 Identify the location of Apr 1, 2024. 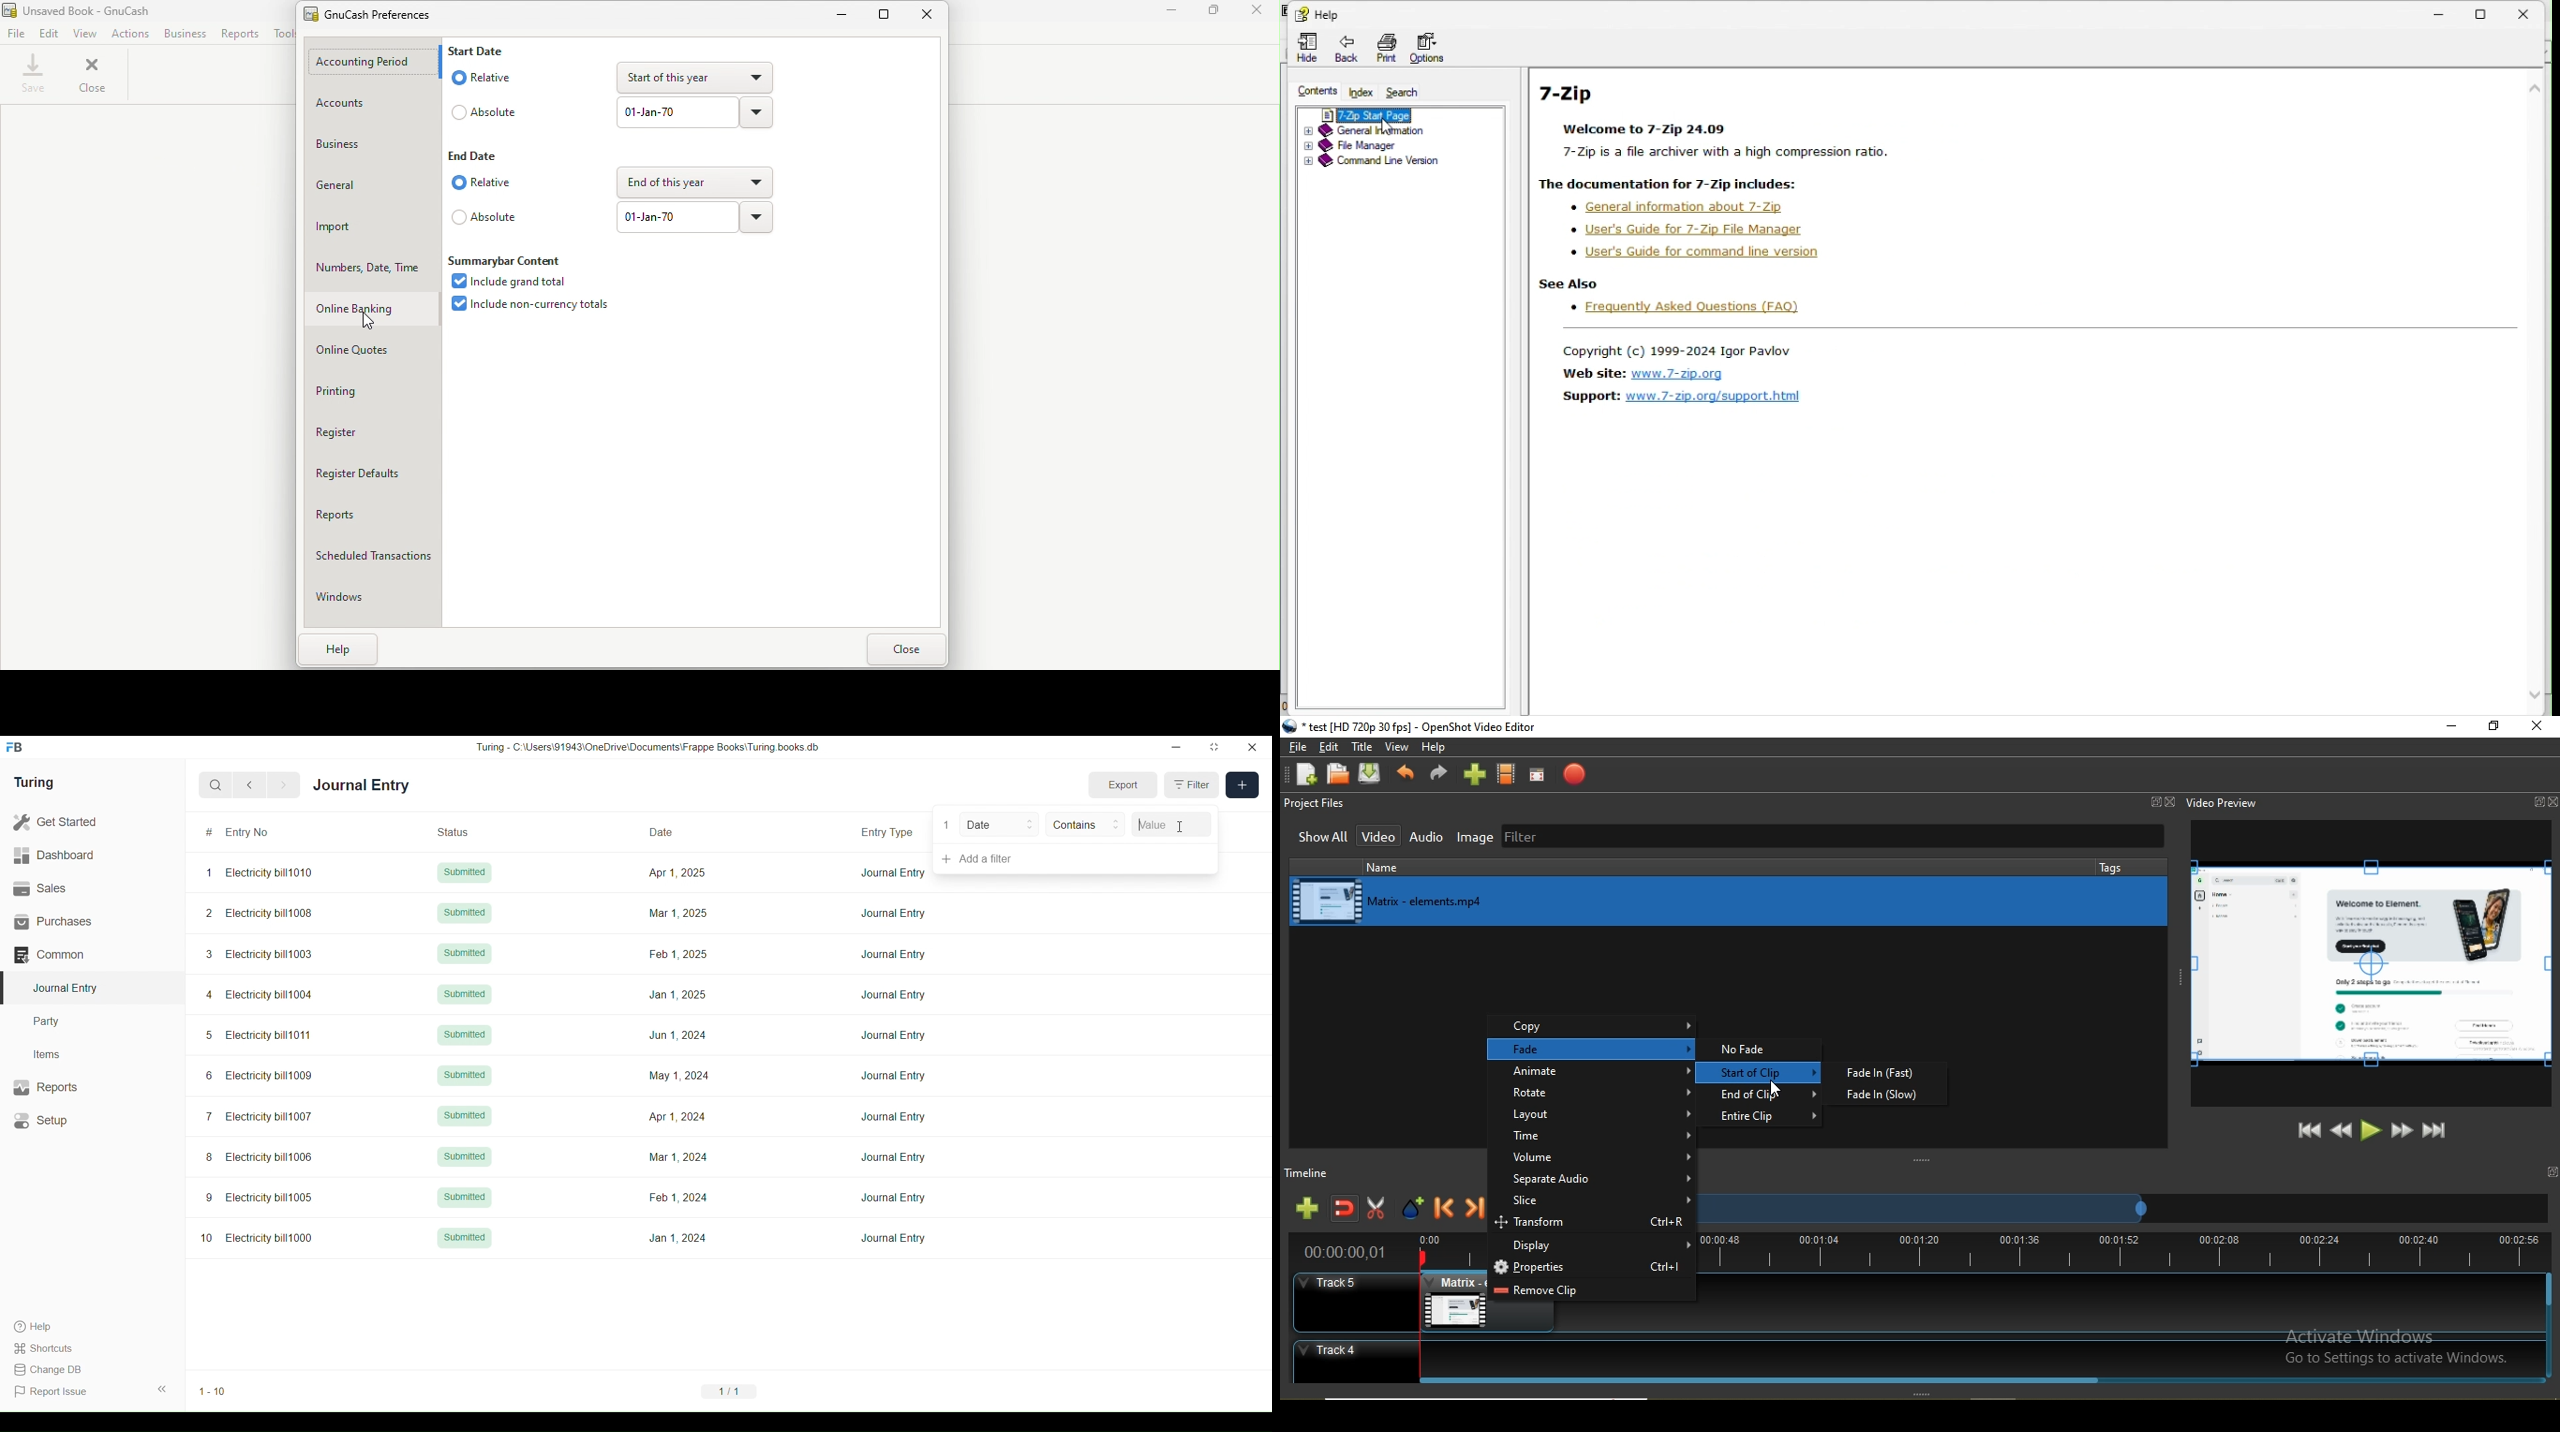
(677, 1116).